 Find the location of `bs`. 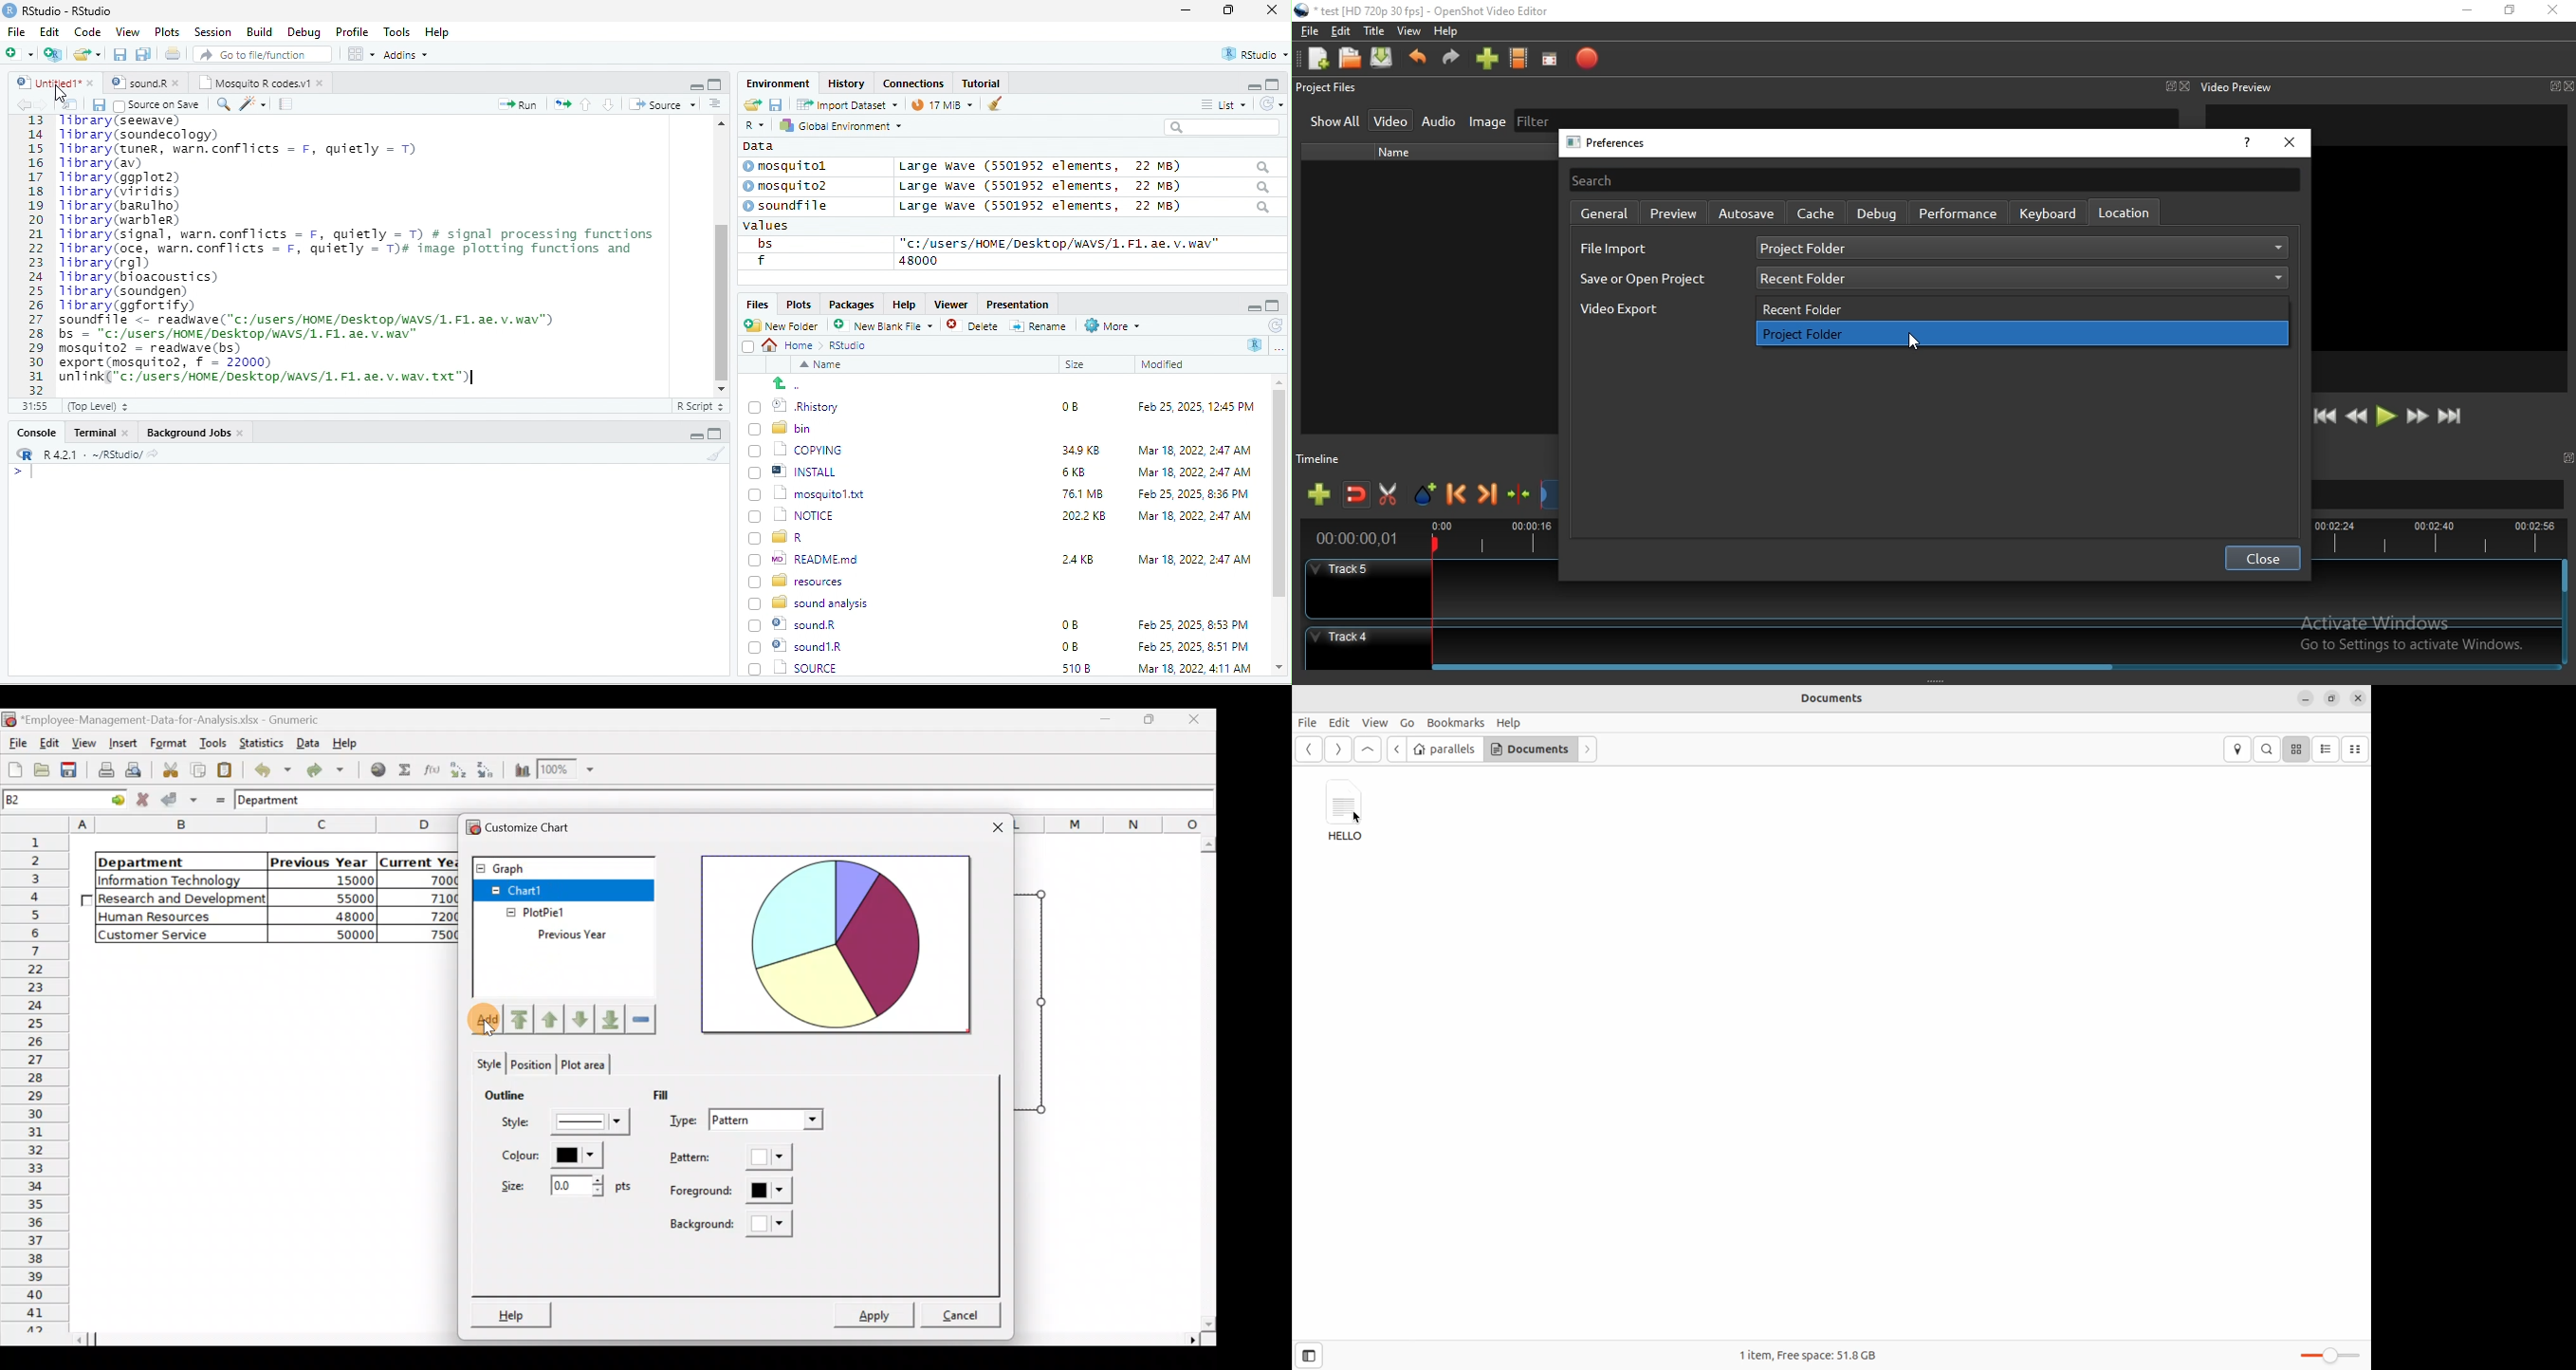

bs is located at coordinates (762, 243).